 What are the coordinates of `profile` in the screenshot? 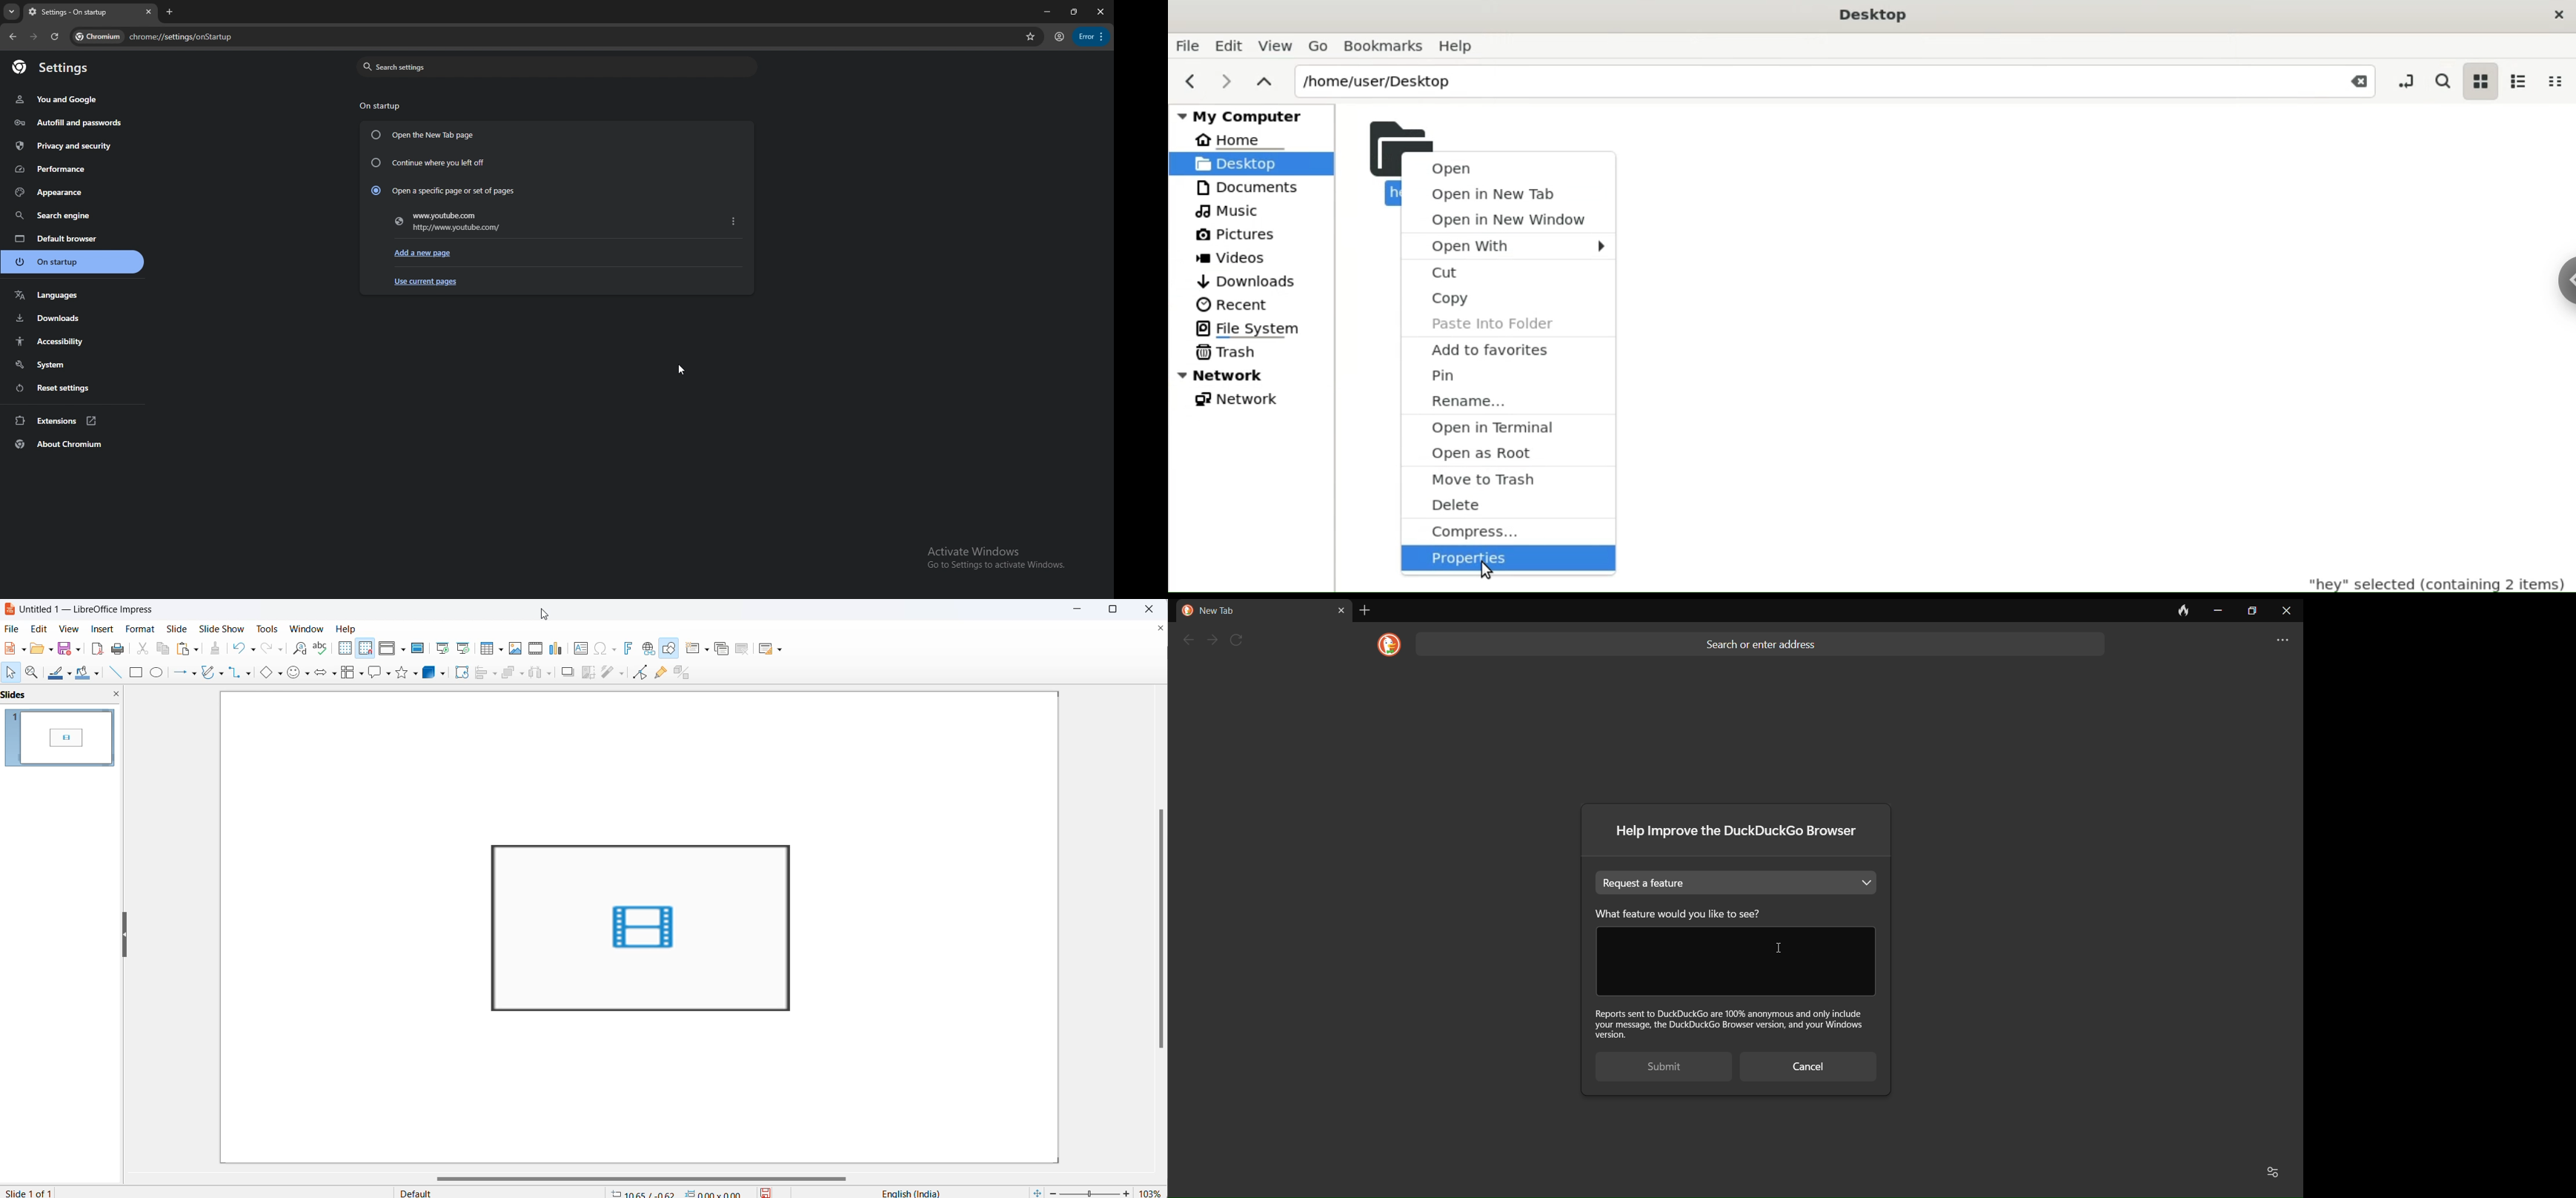 It's located at (1059, 38).